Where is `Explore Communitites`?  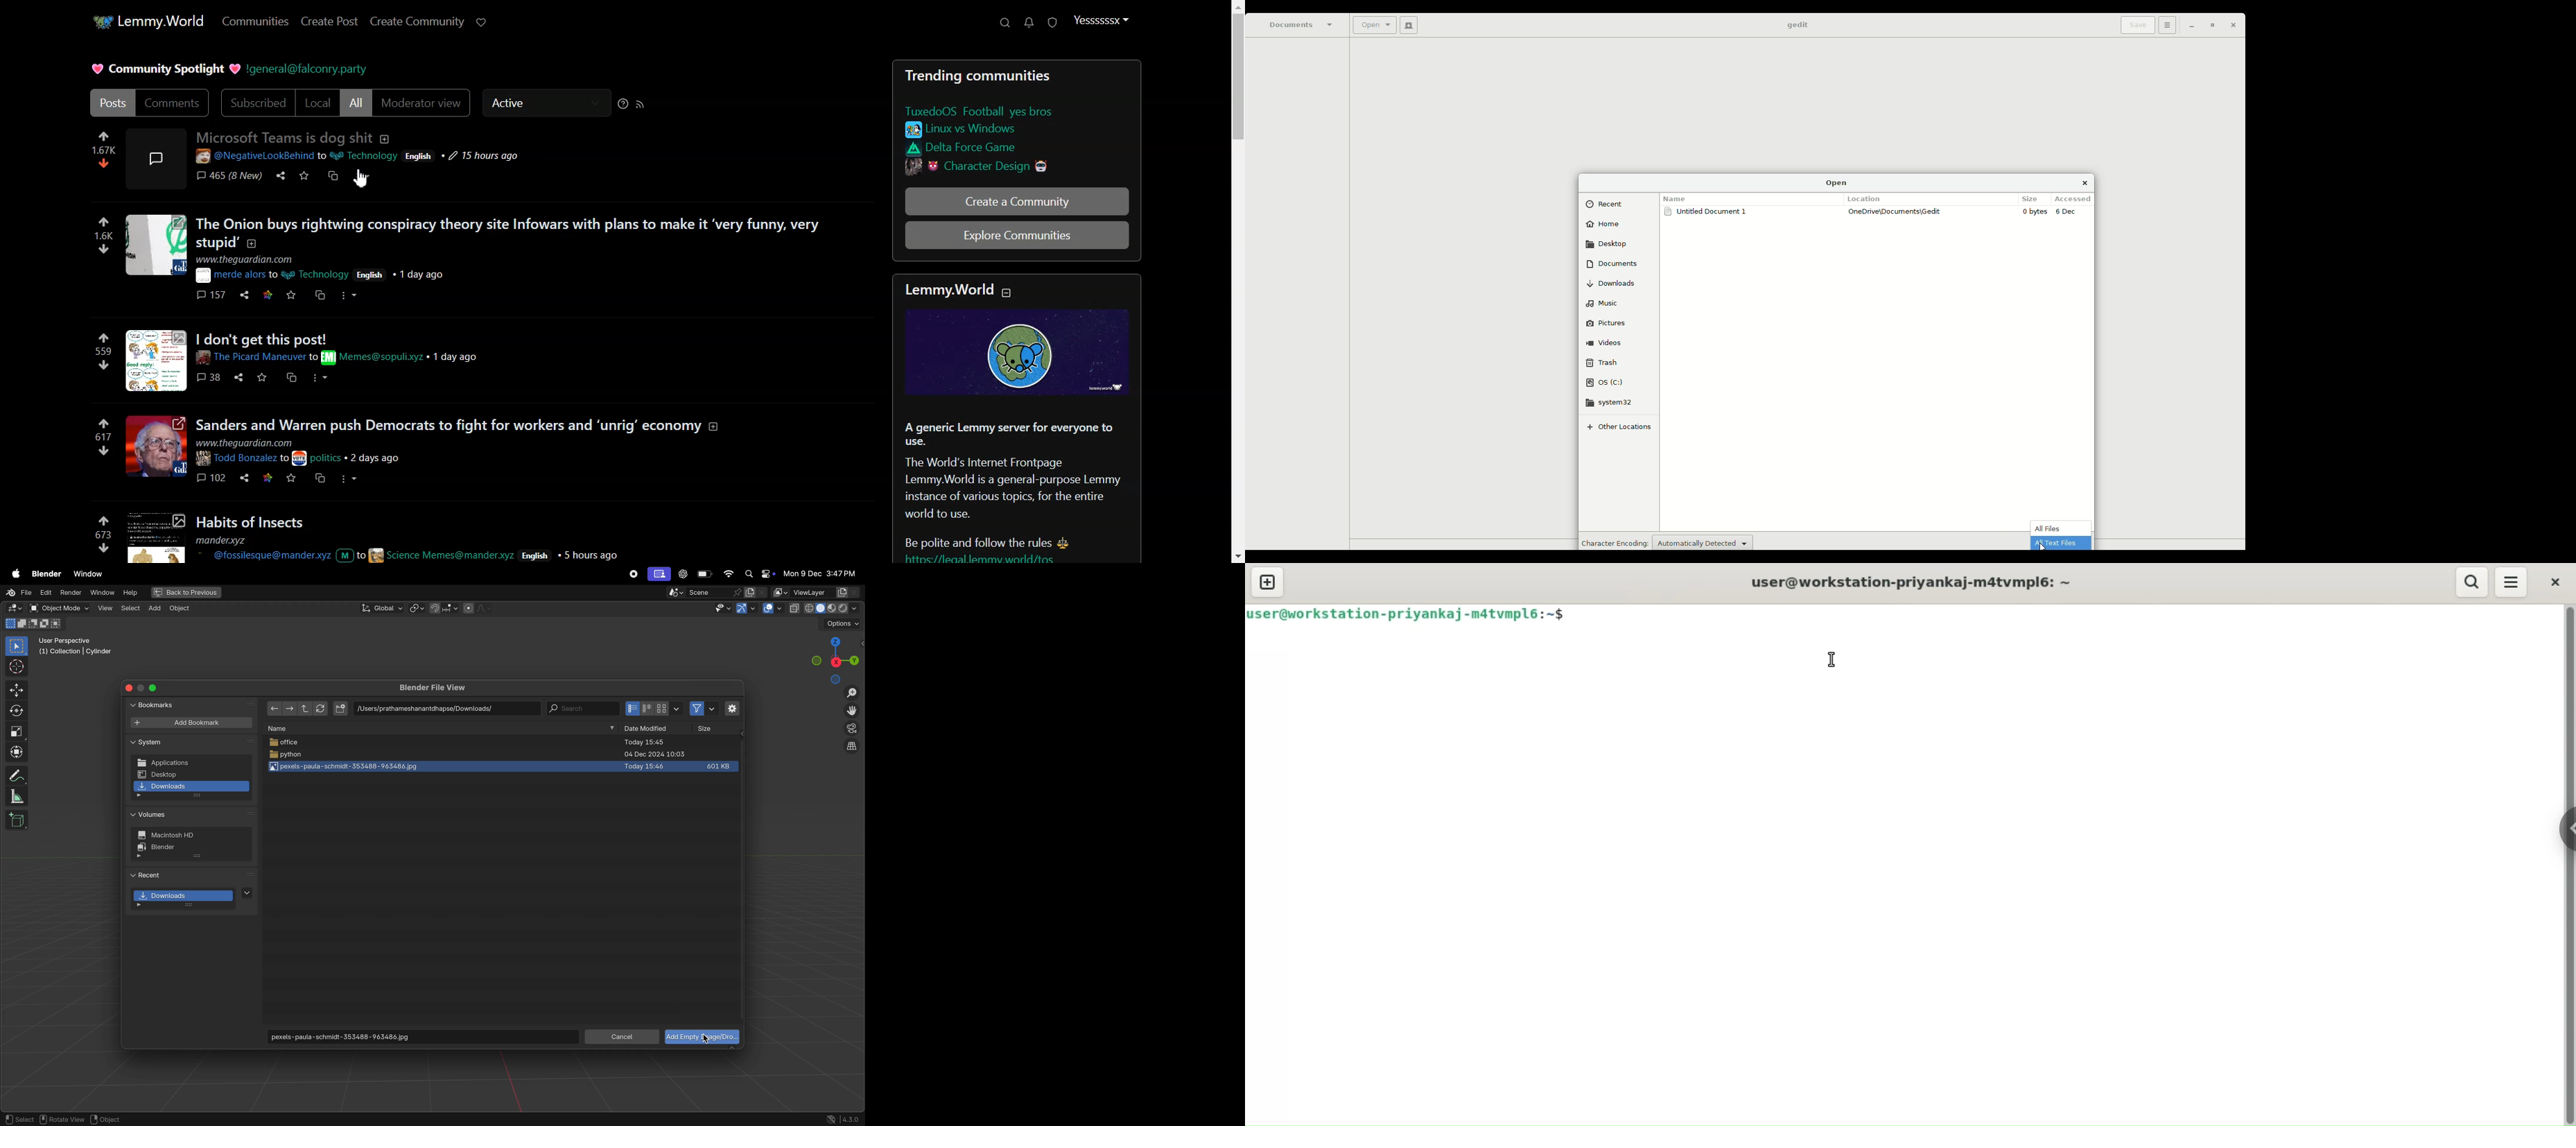
Explore Communitites is located at coordinates (1017, 236).